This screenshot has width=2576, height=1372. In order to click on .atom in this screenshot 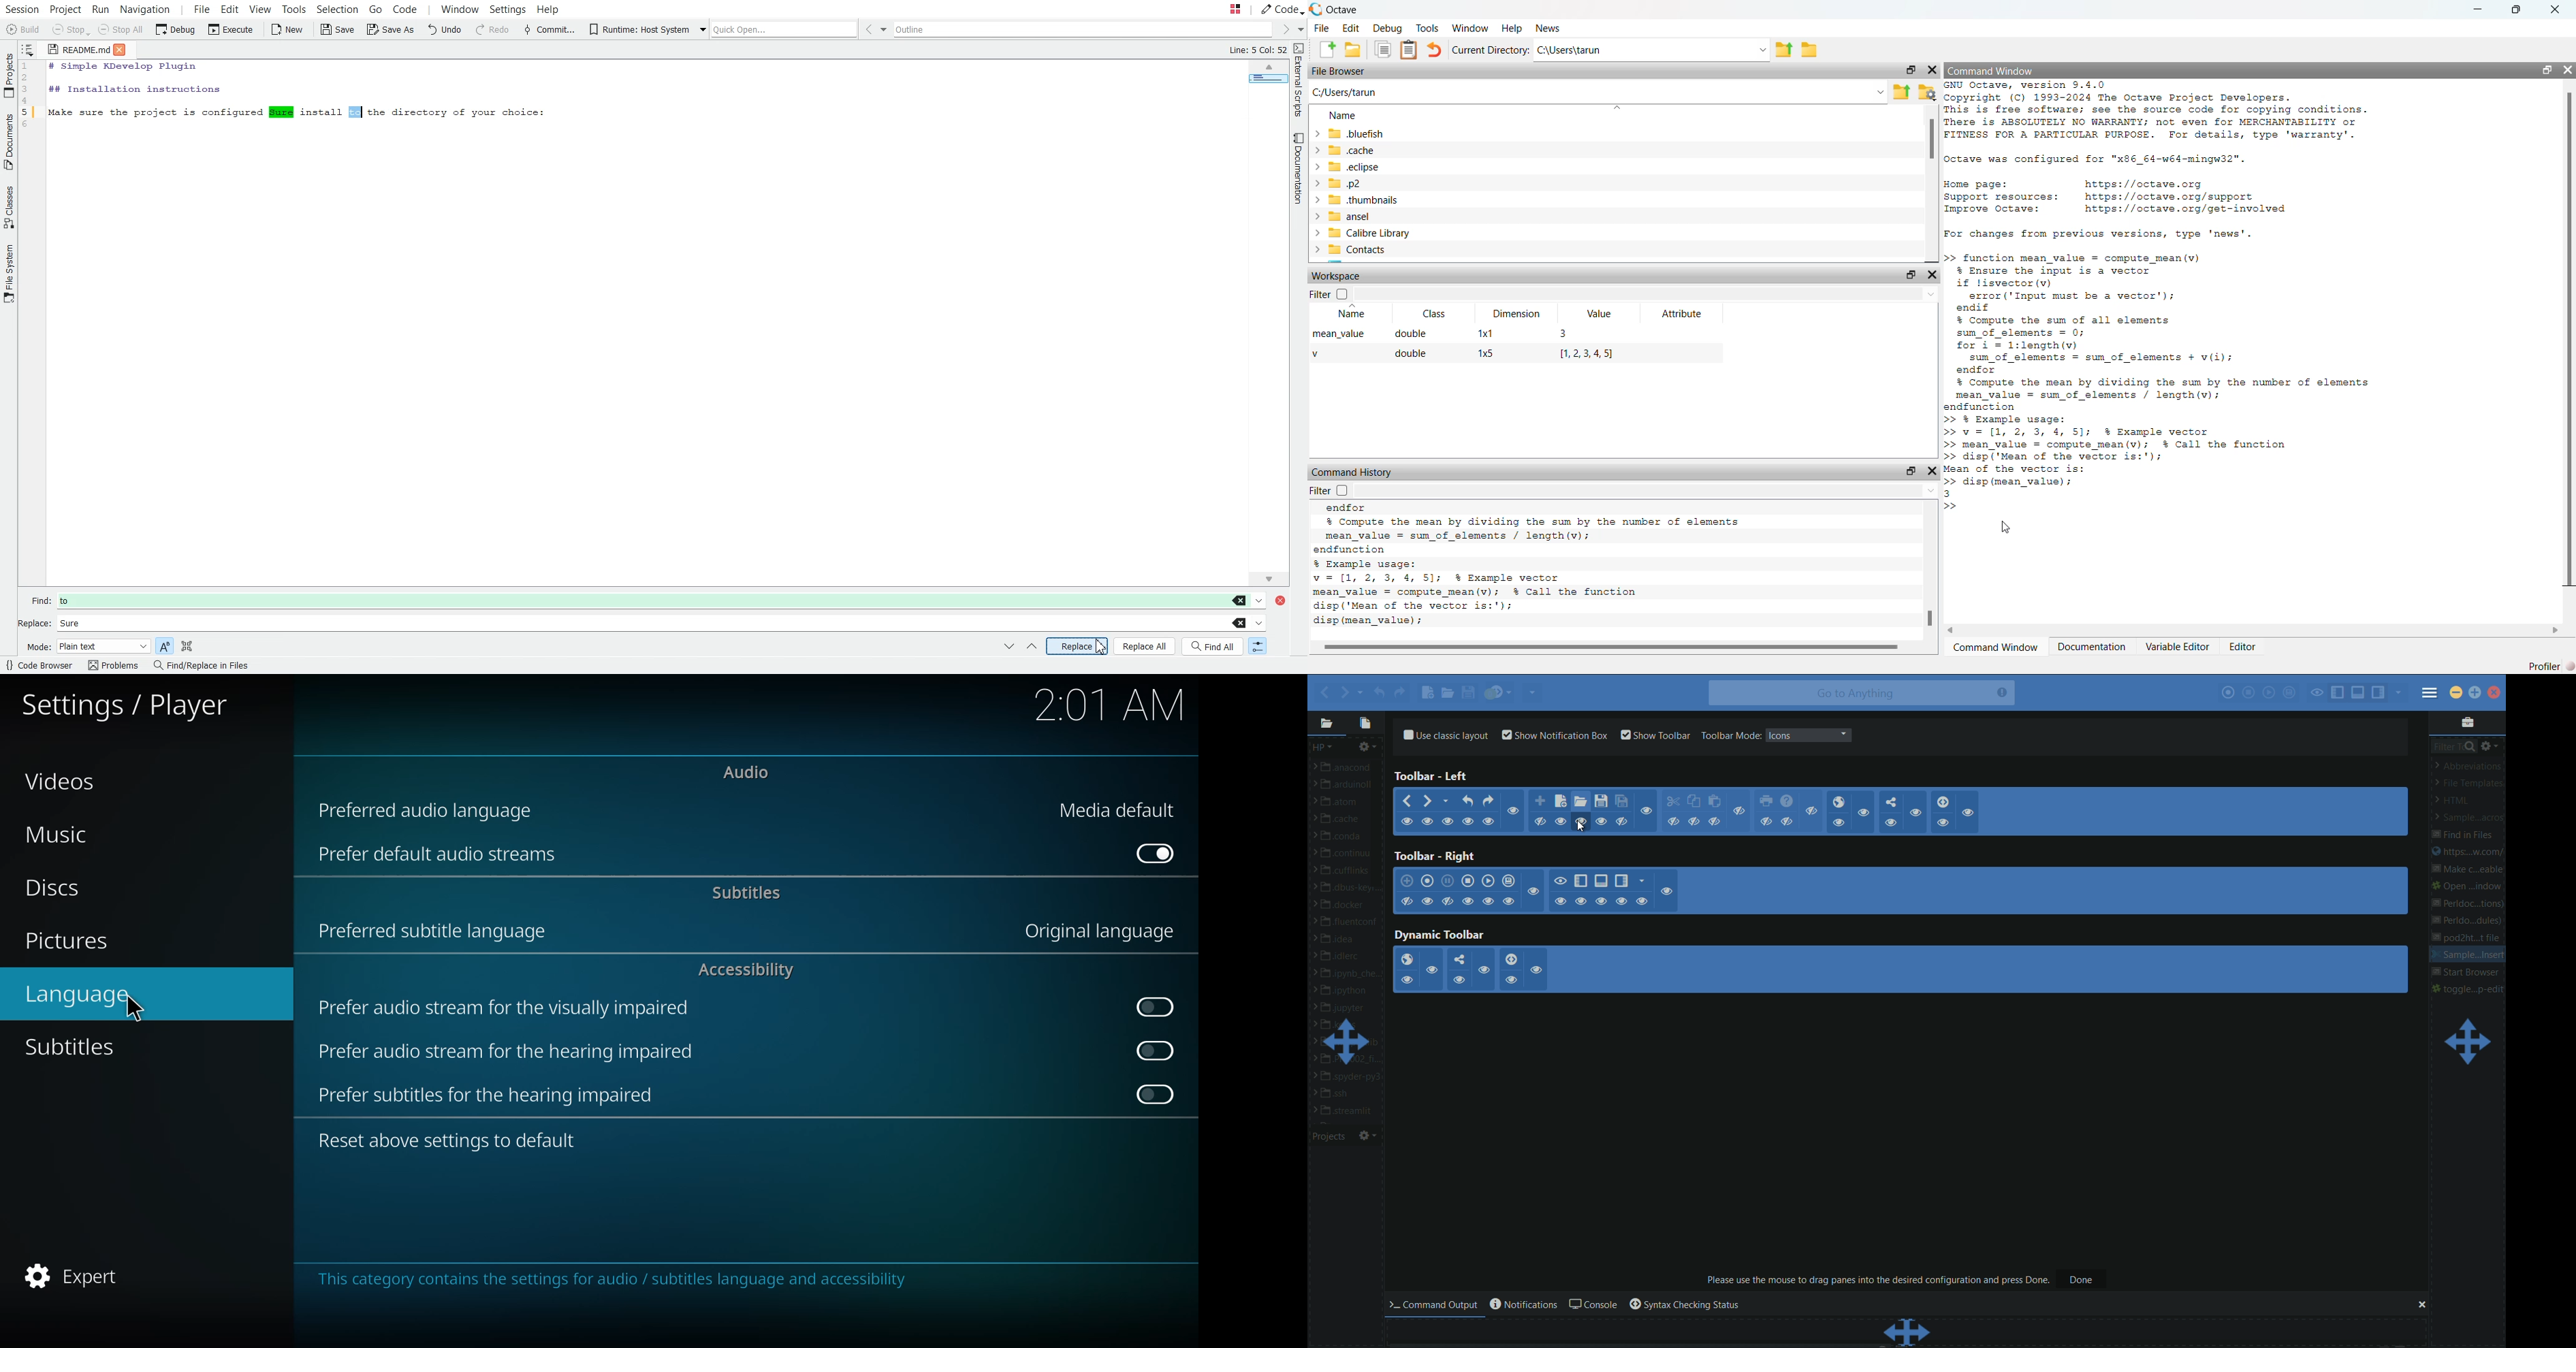, I will do `click(1342, 803)`.